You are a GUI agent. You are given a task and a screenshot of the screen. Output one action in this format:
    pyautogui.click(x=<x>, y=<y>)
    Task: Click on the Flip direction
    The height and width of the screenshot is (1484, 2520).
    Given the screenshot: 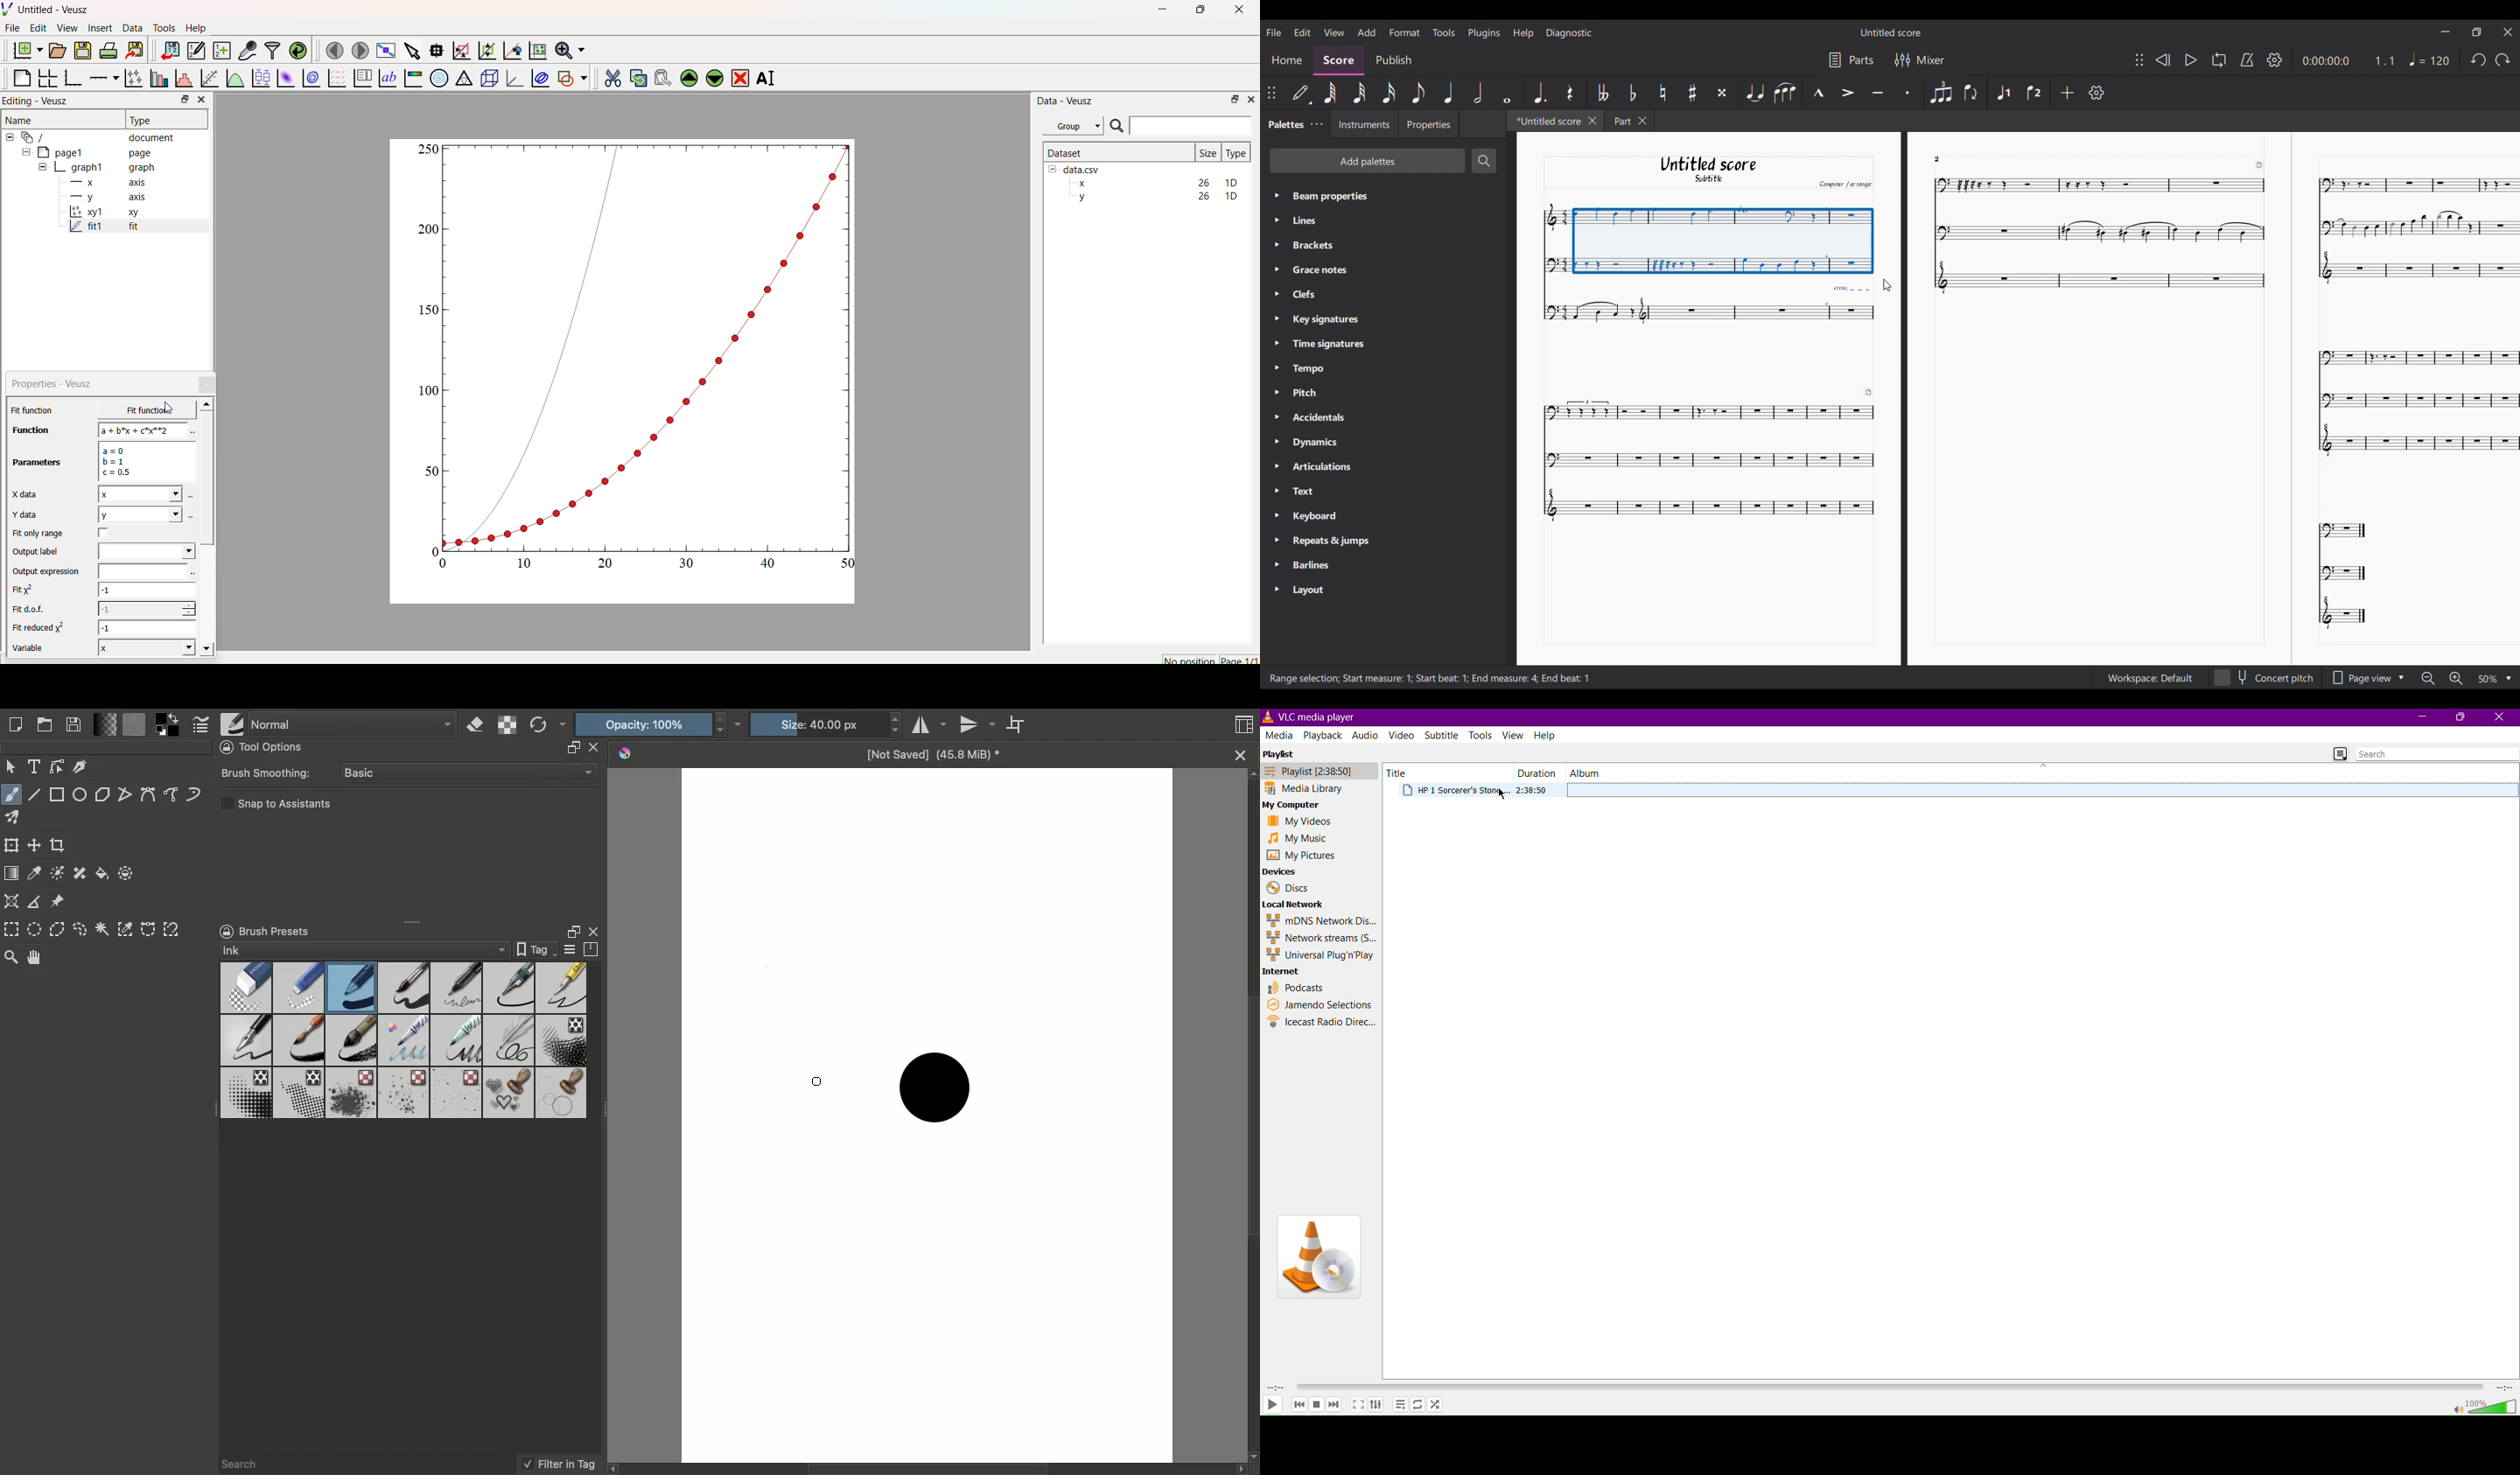 What is the action you would take?
    pyautogui.click(x=1970, y=93)
    